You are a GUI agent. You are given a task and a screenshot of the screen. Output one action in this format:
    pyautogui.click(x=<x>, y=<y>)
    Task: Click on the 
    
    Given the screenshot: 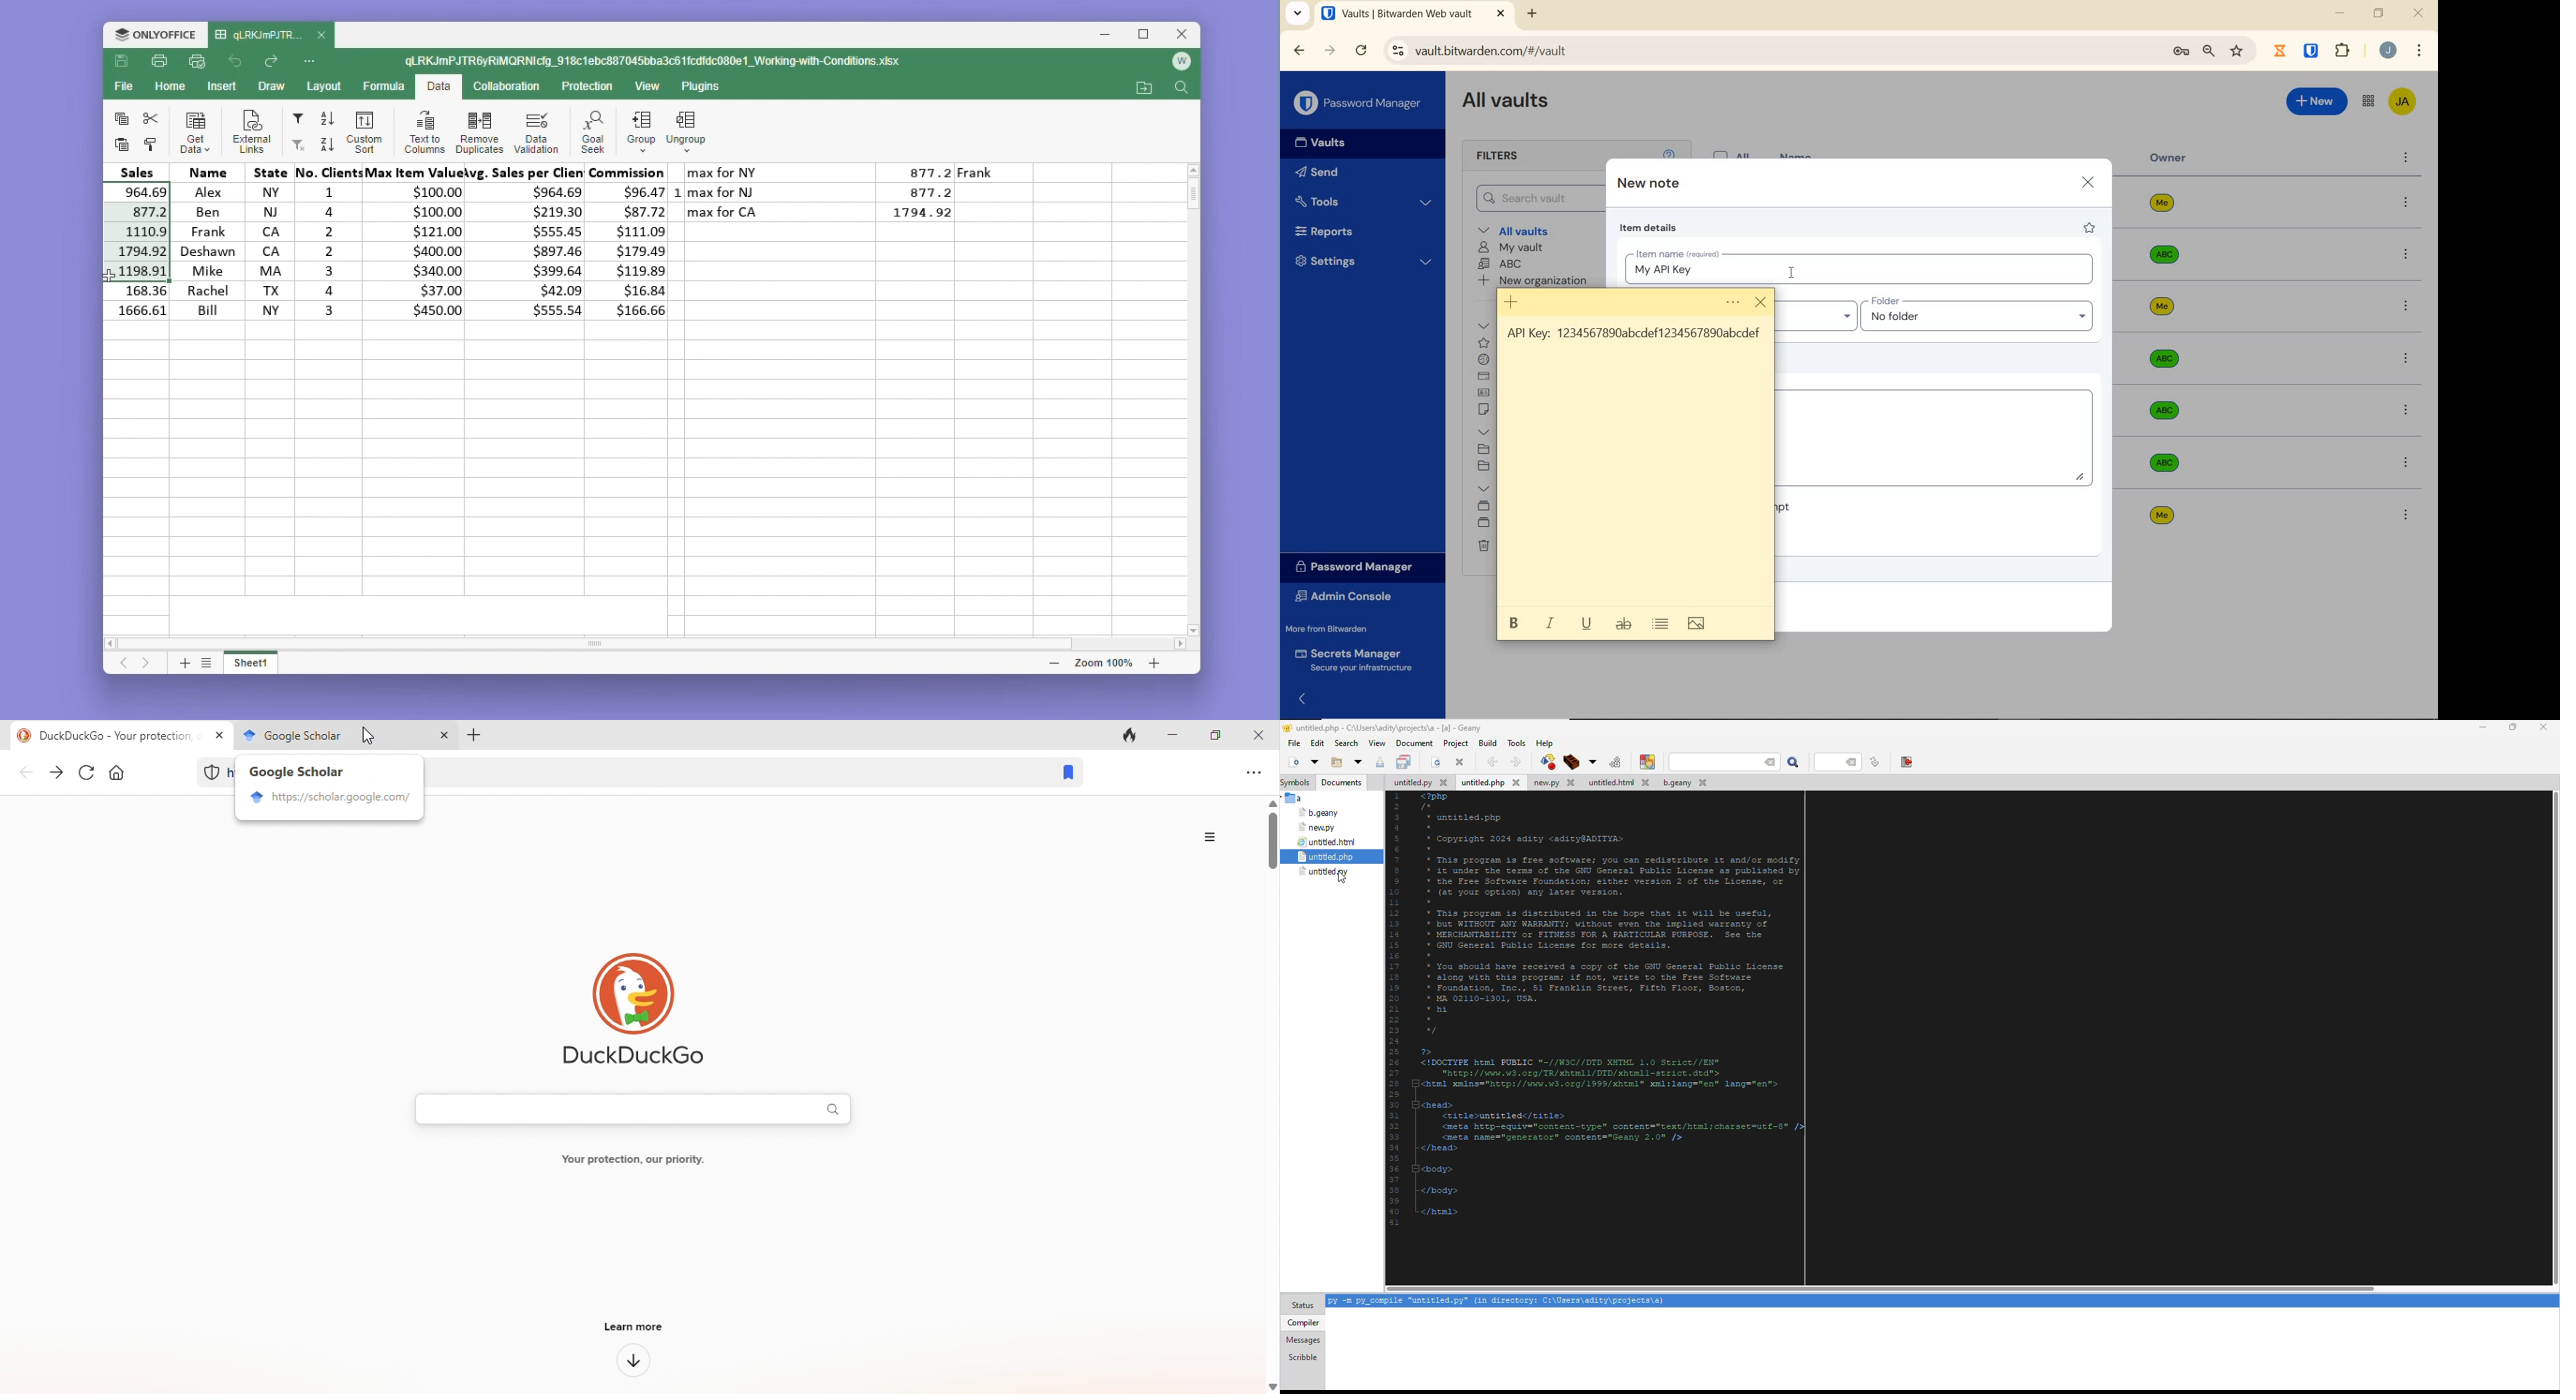 What is the action you would take?
    pyautogui.click(x=172, y=86)
    